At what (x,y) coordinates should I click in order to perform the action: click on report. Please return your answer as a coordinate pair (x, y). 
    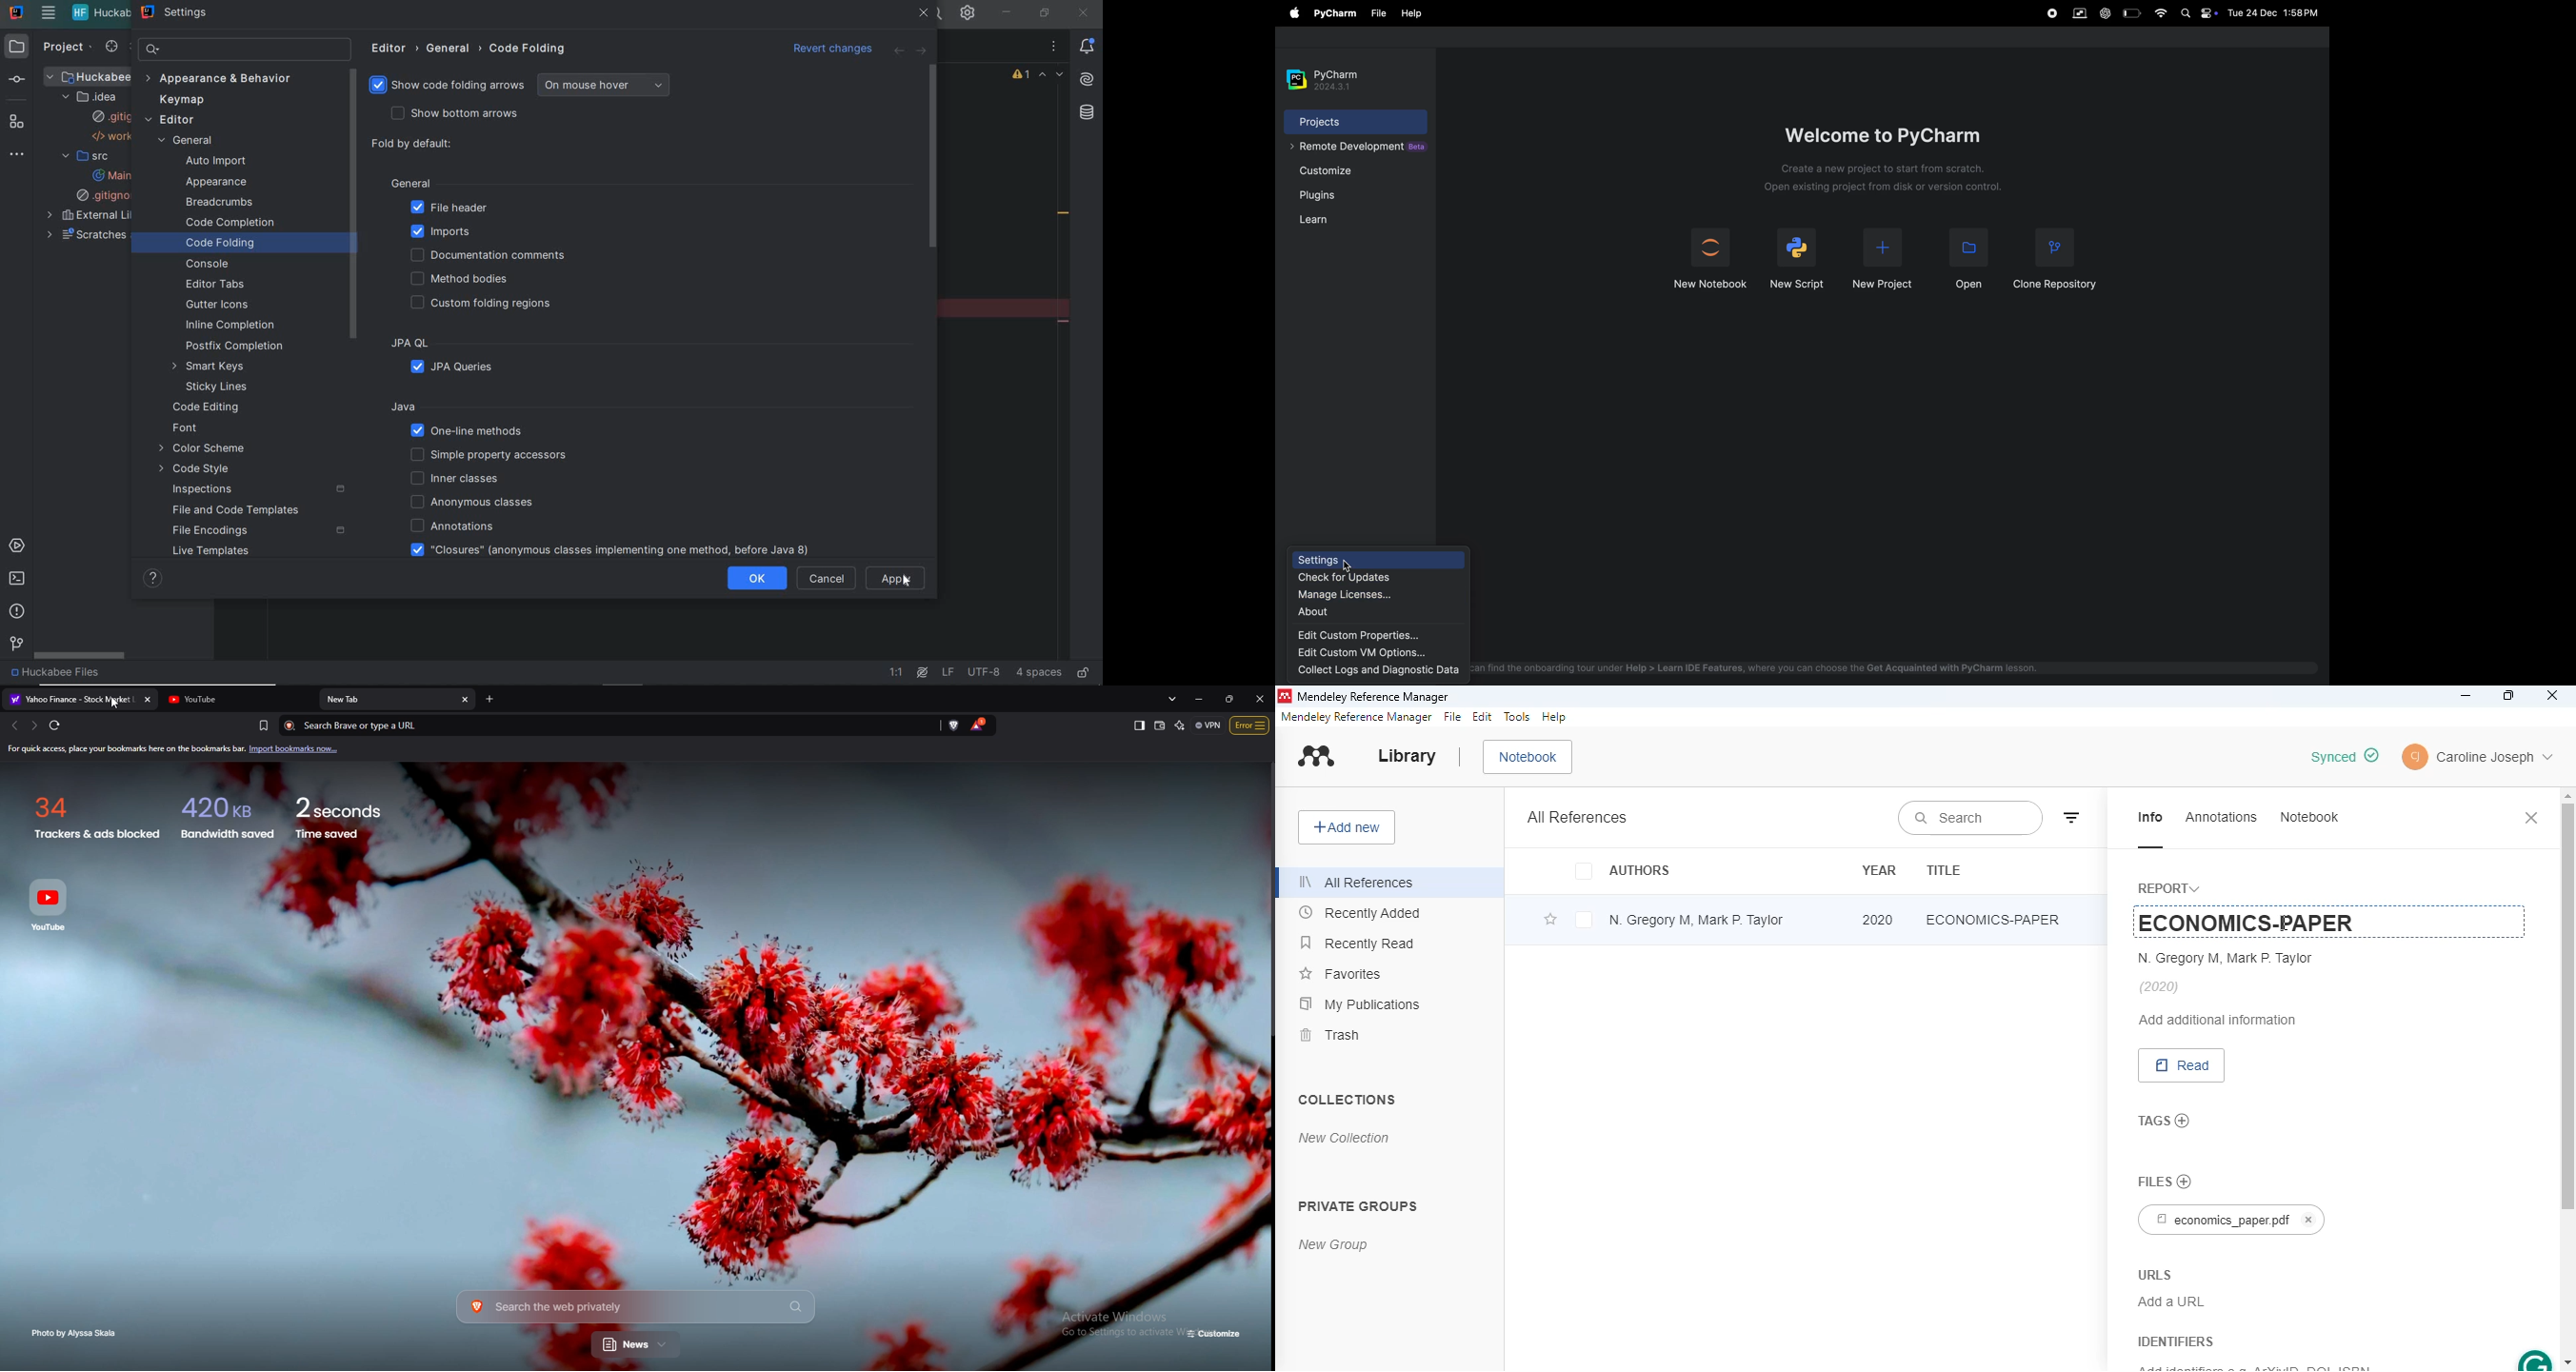
    Looking at the image, I should click on (2172, 887).